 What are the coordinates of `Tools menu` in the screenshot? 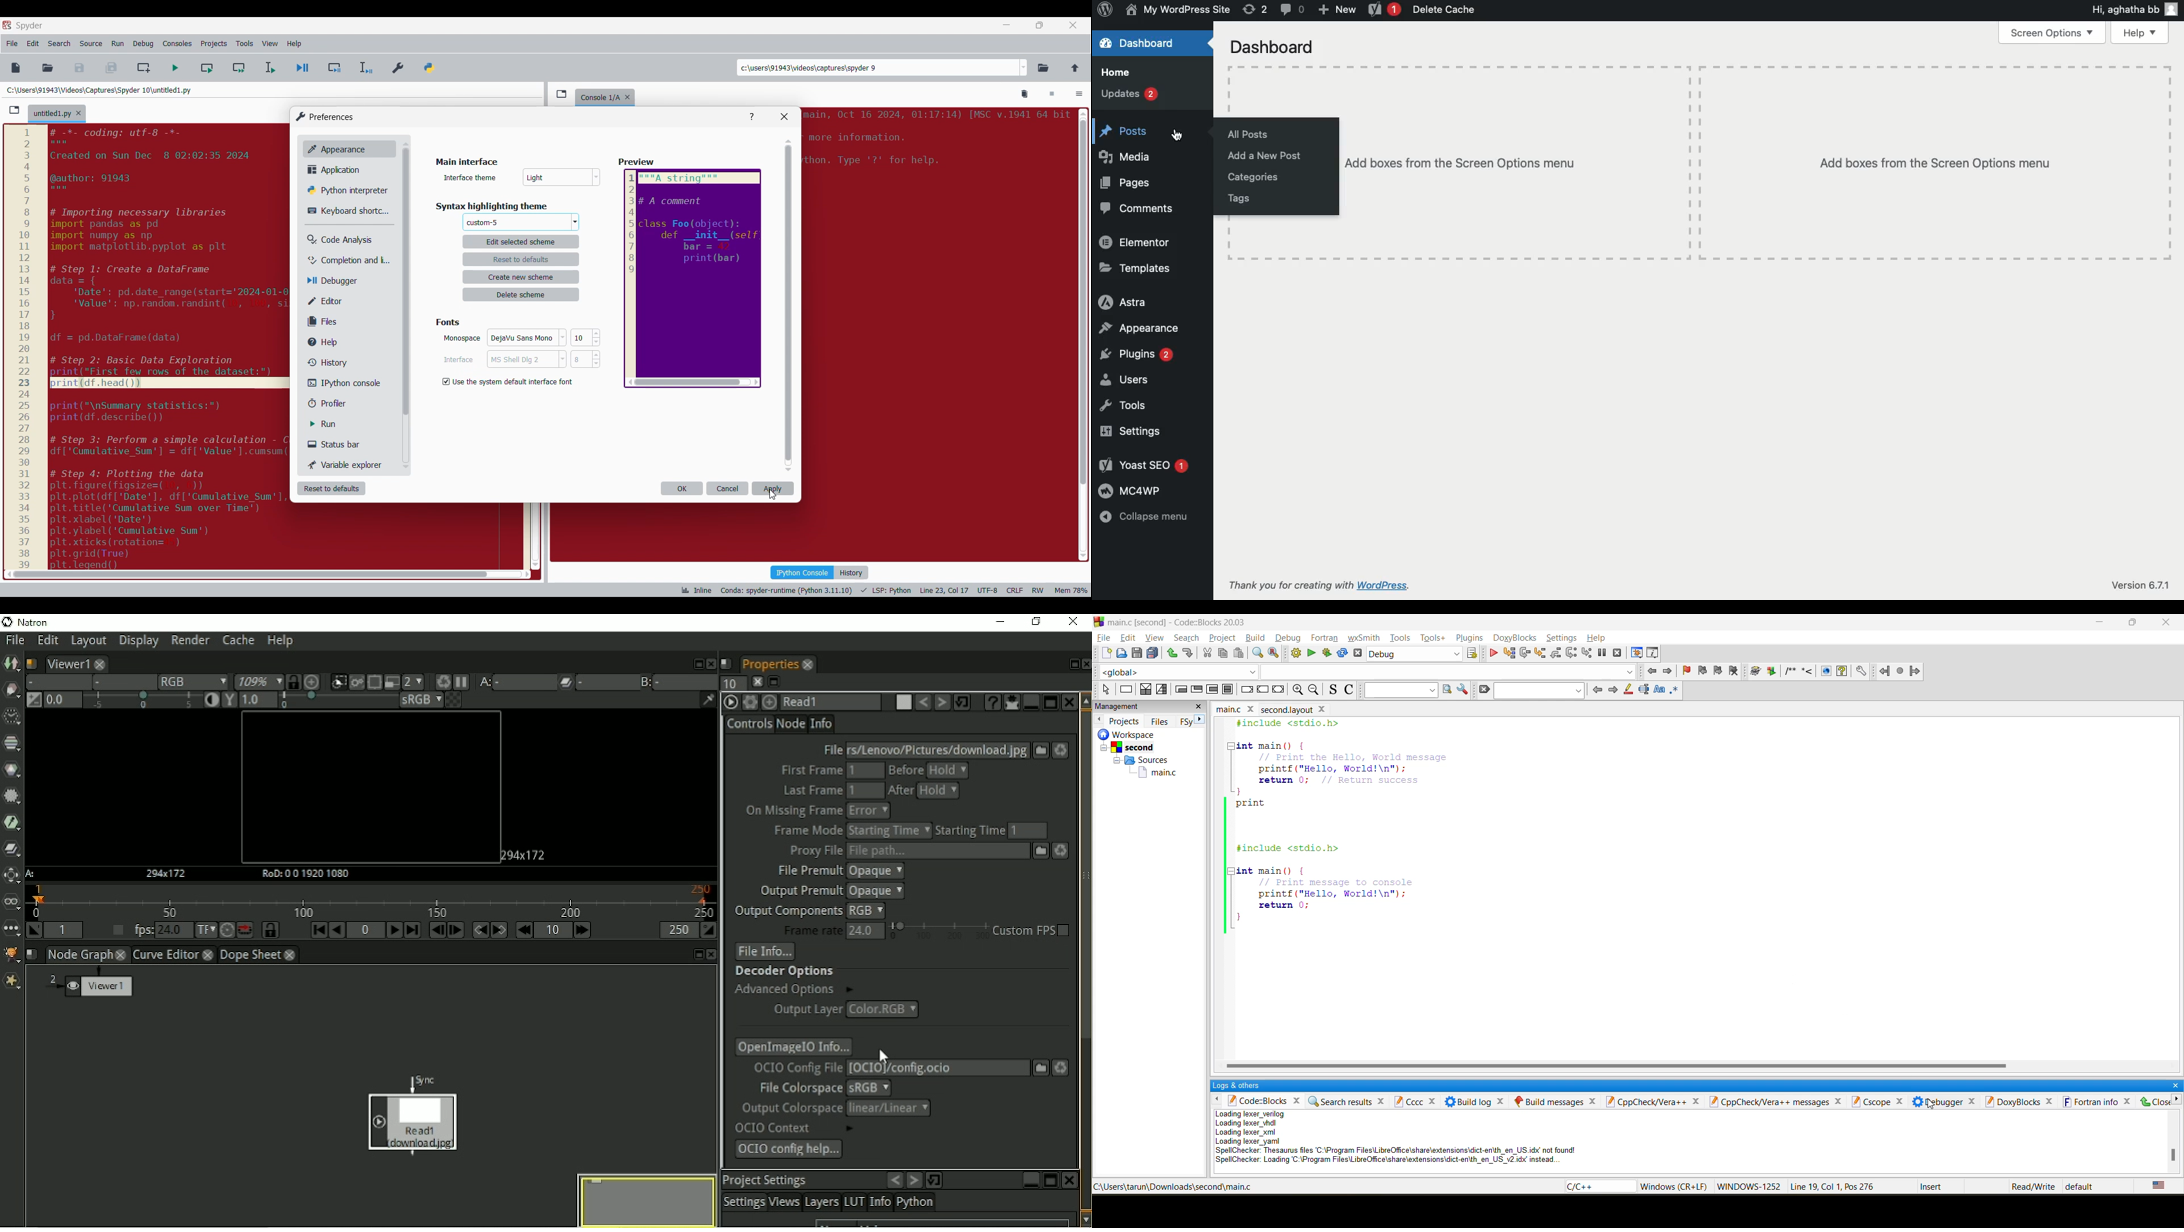 It's located at (244, 44).